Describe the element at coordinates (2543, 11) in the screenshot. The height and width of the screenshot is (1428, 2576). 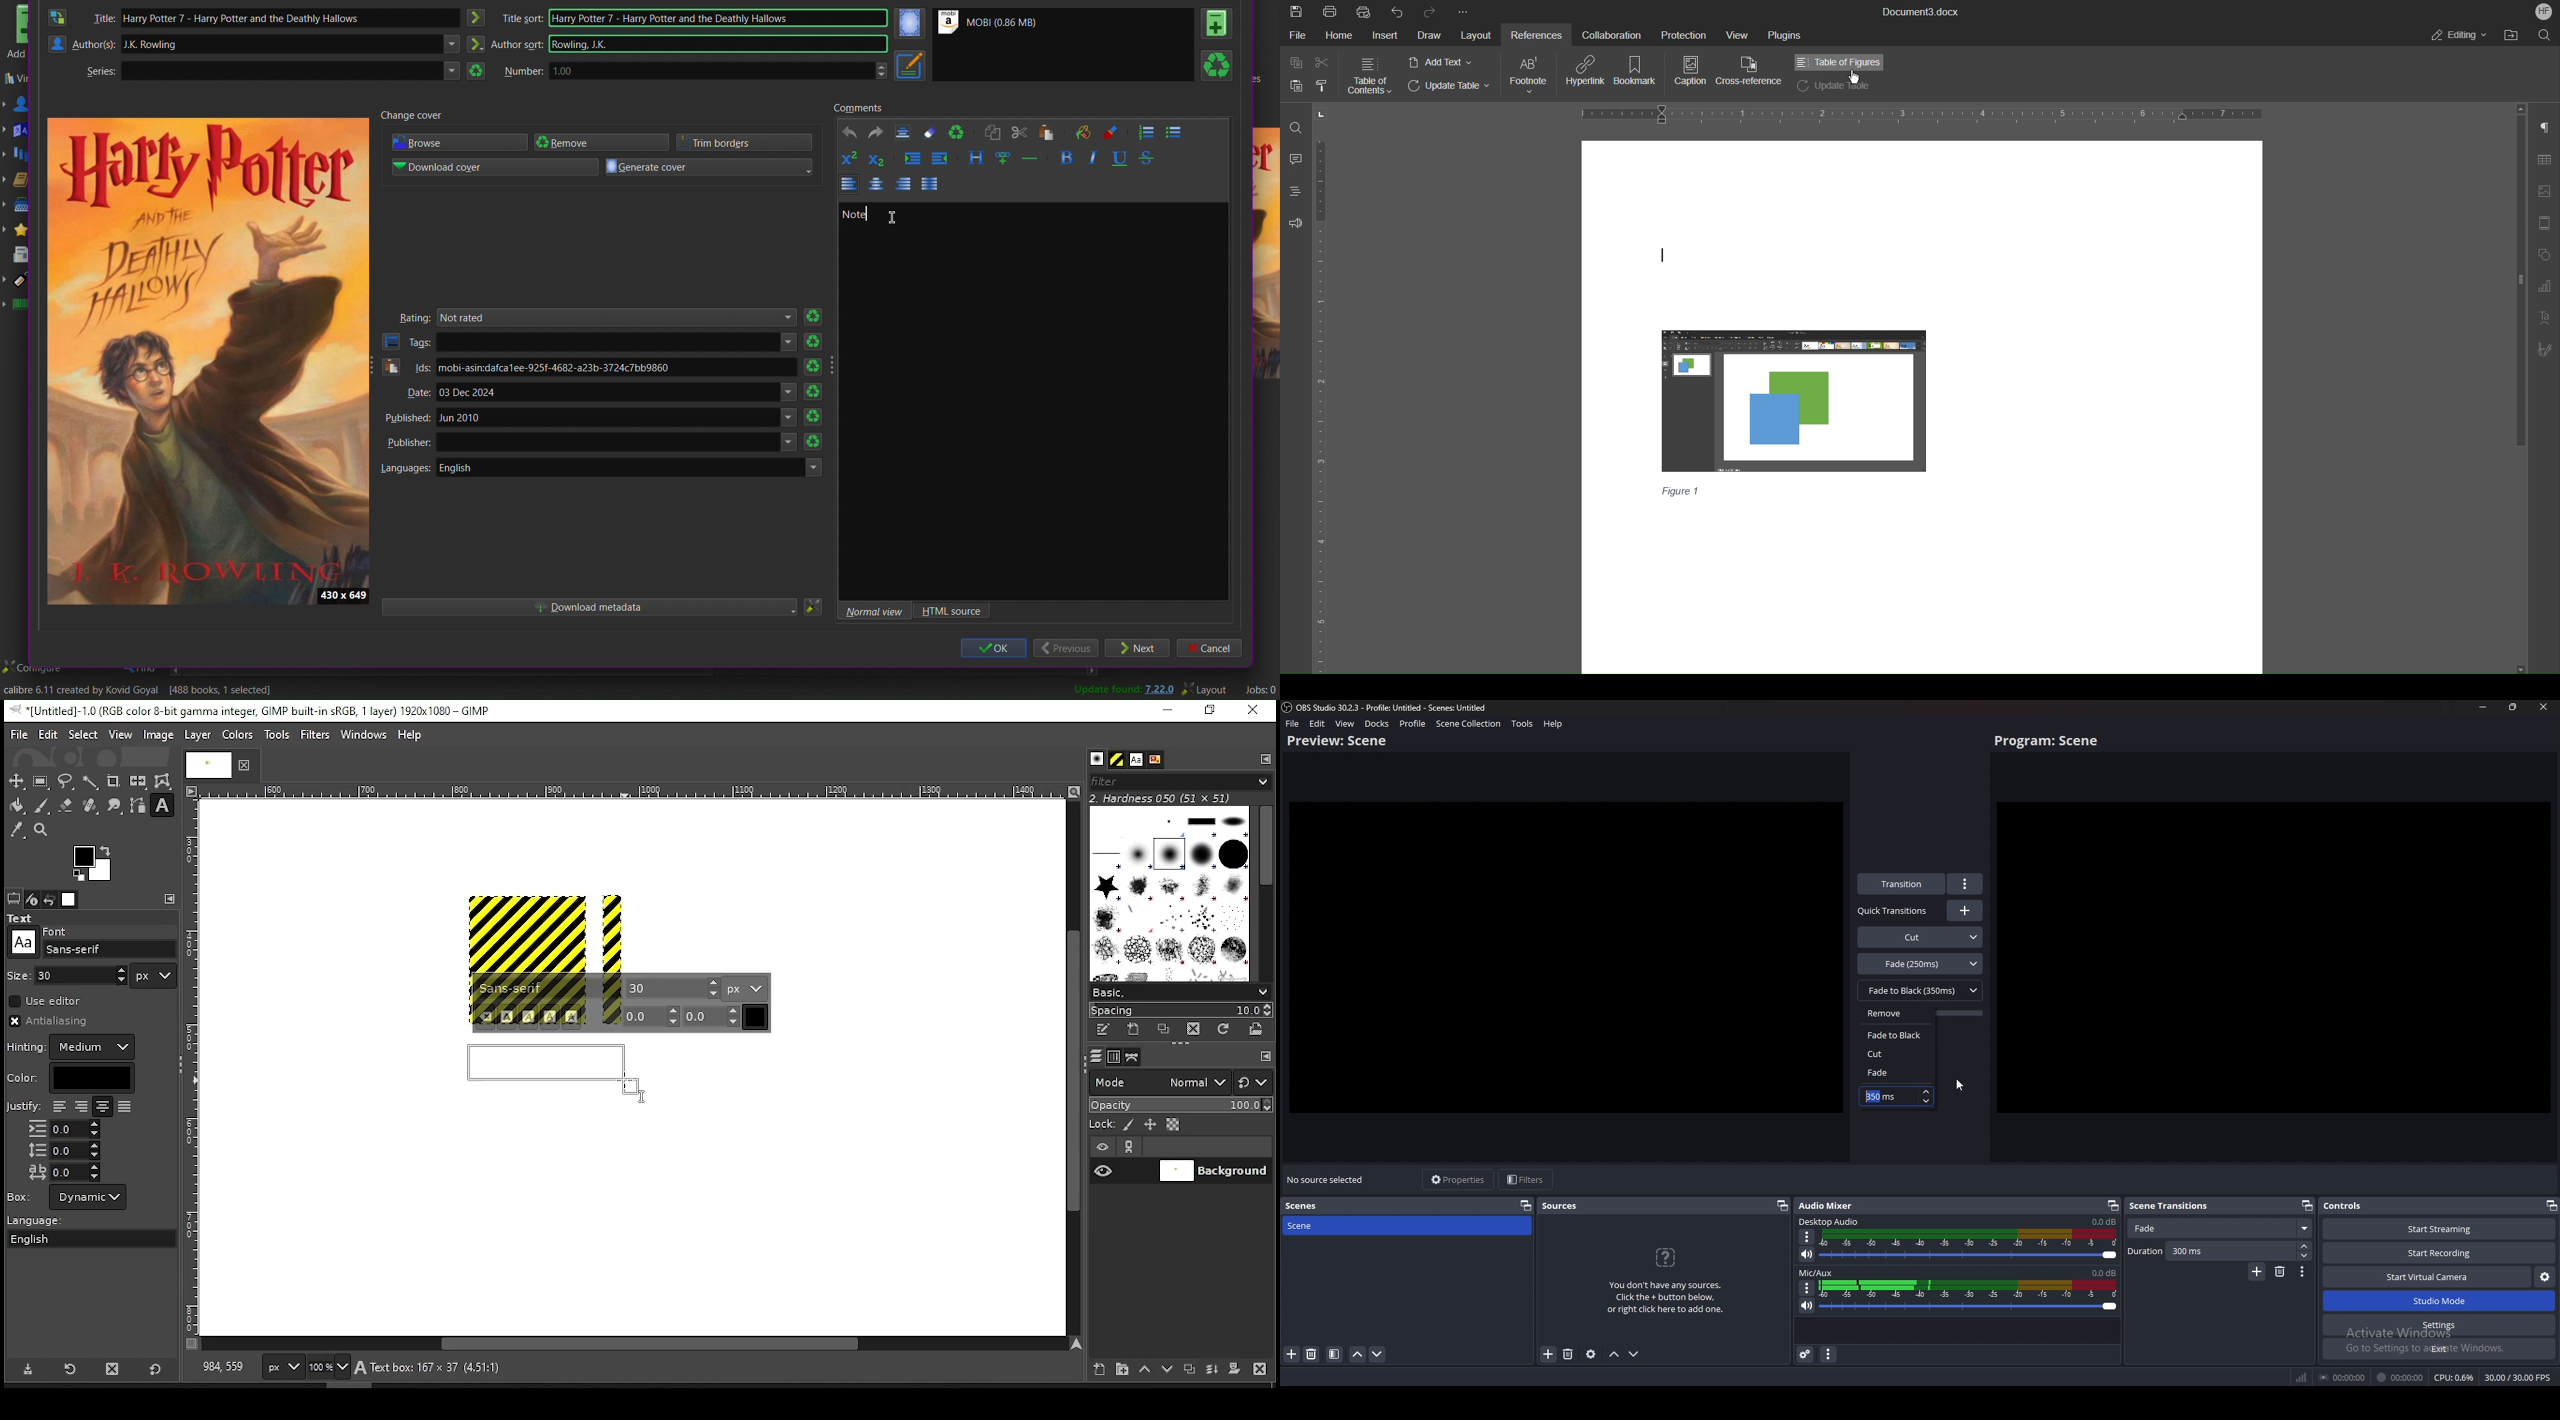
I see `Account` at that location.